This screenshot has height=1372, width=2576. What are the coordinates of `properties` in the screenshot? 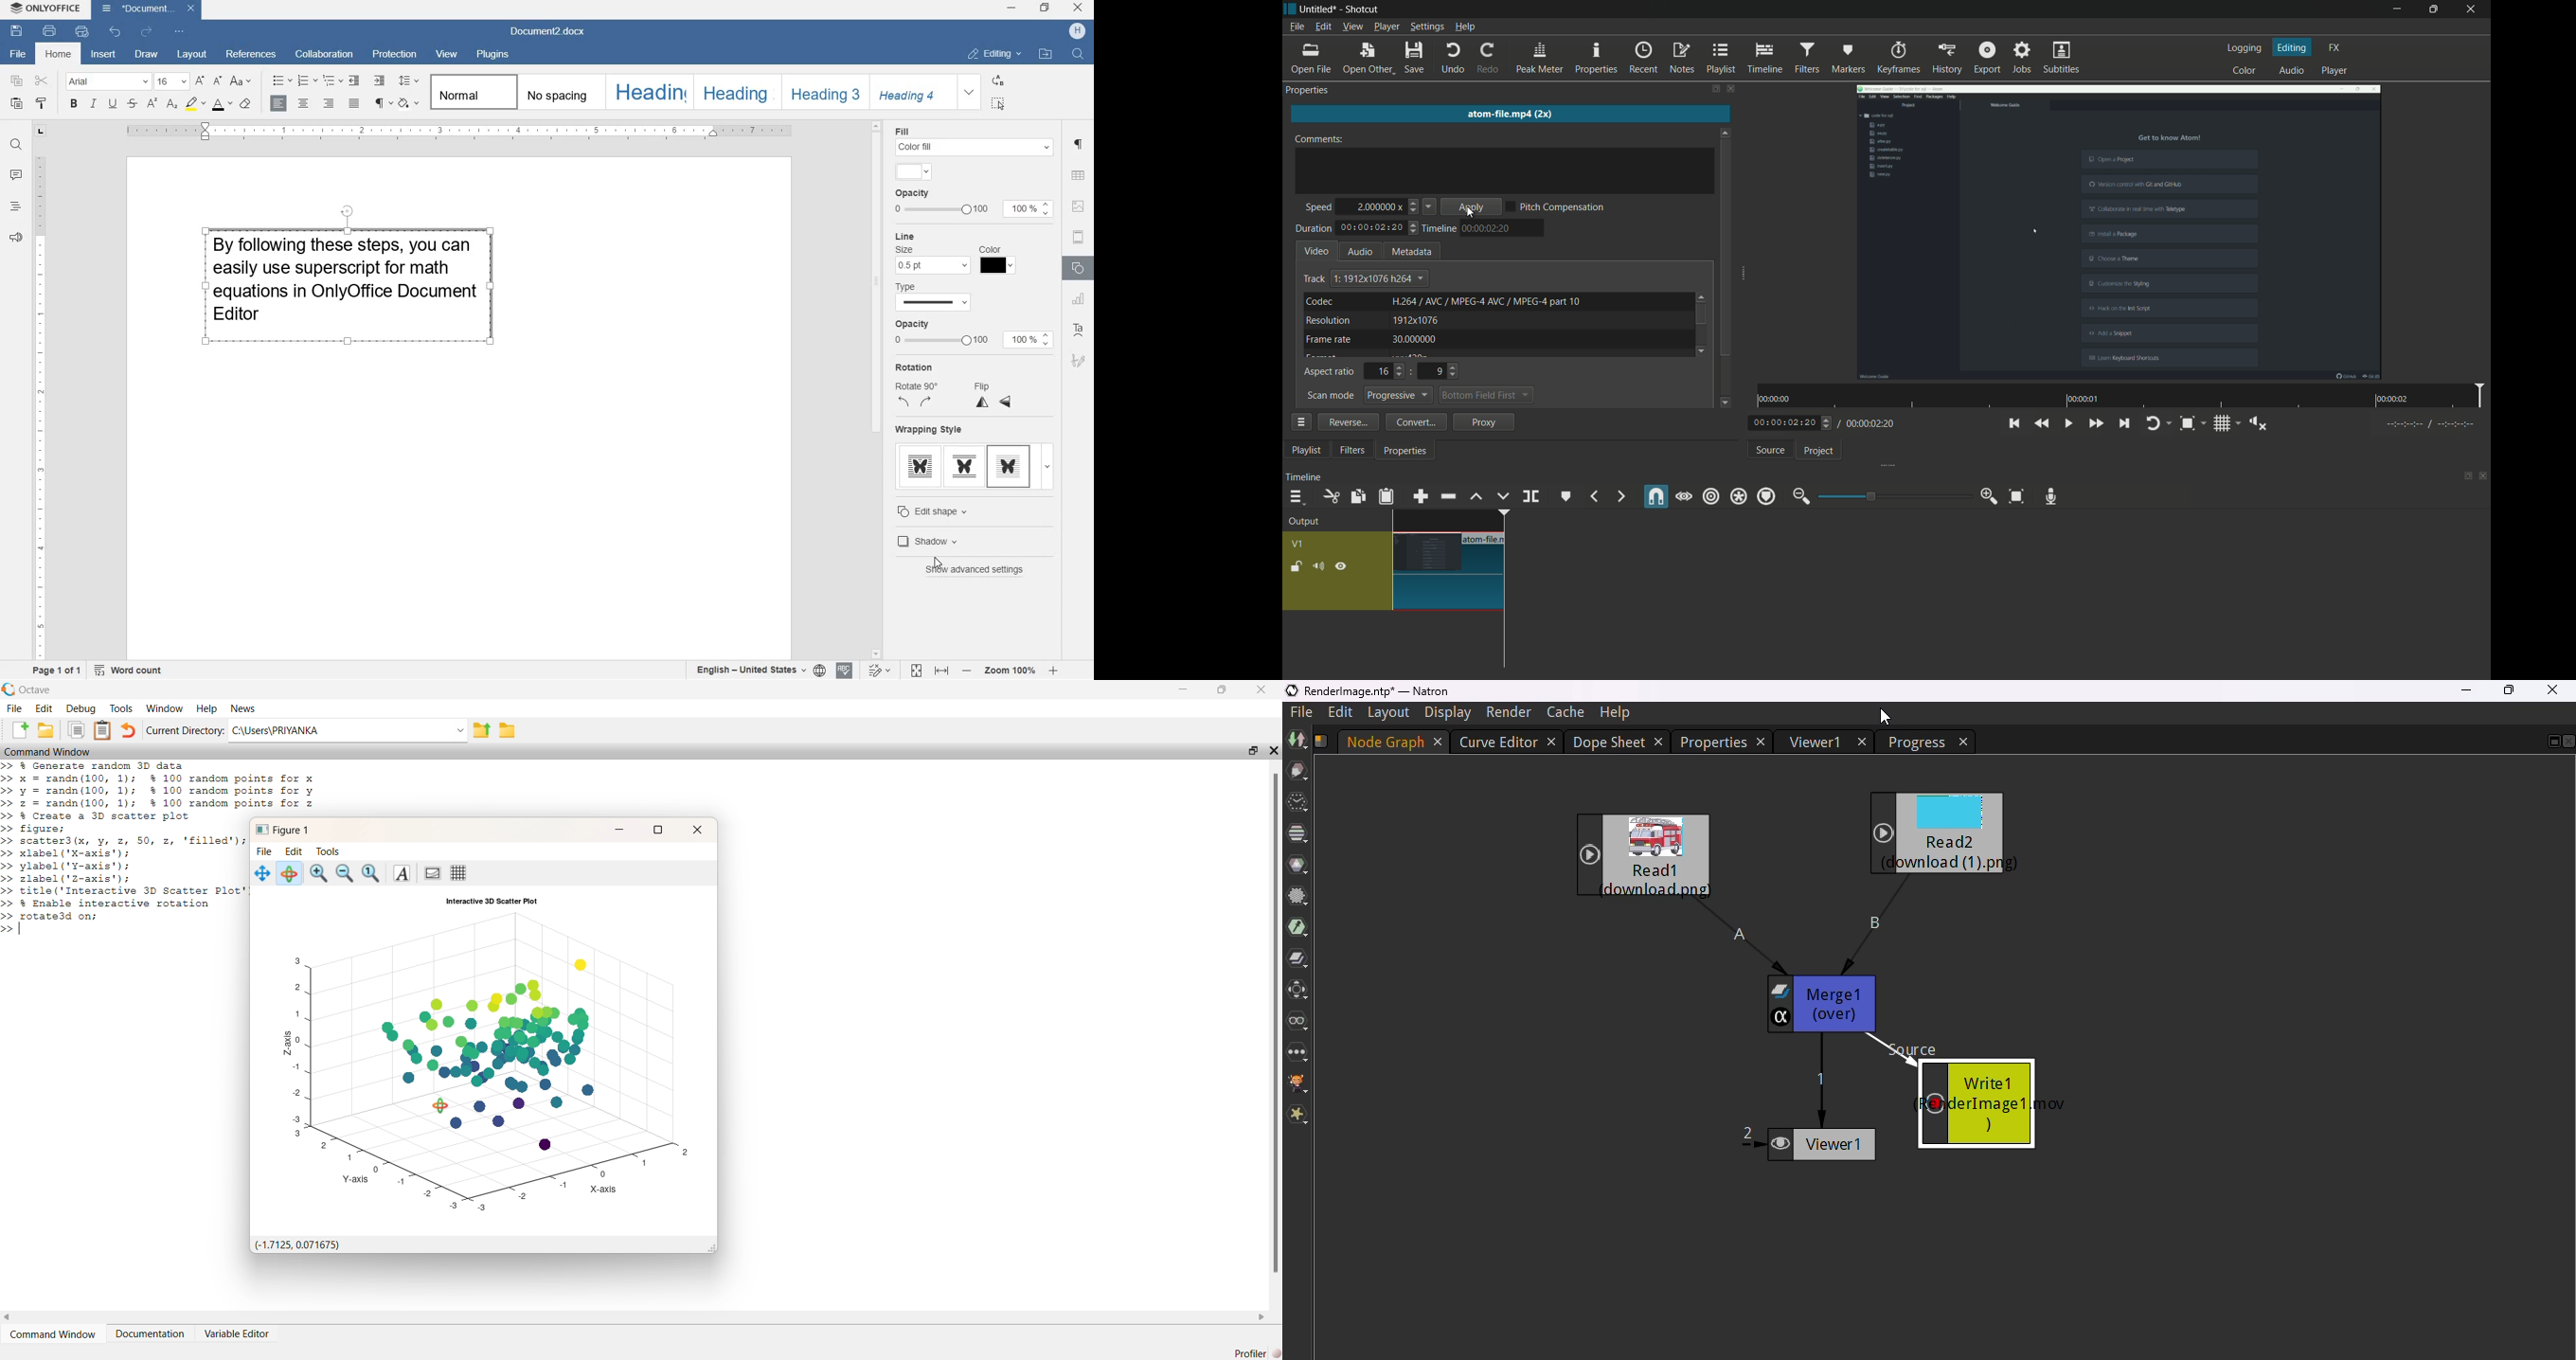 It's located at (1408, 450).